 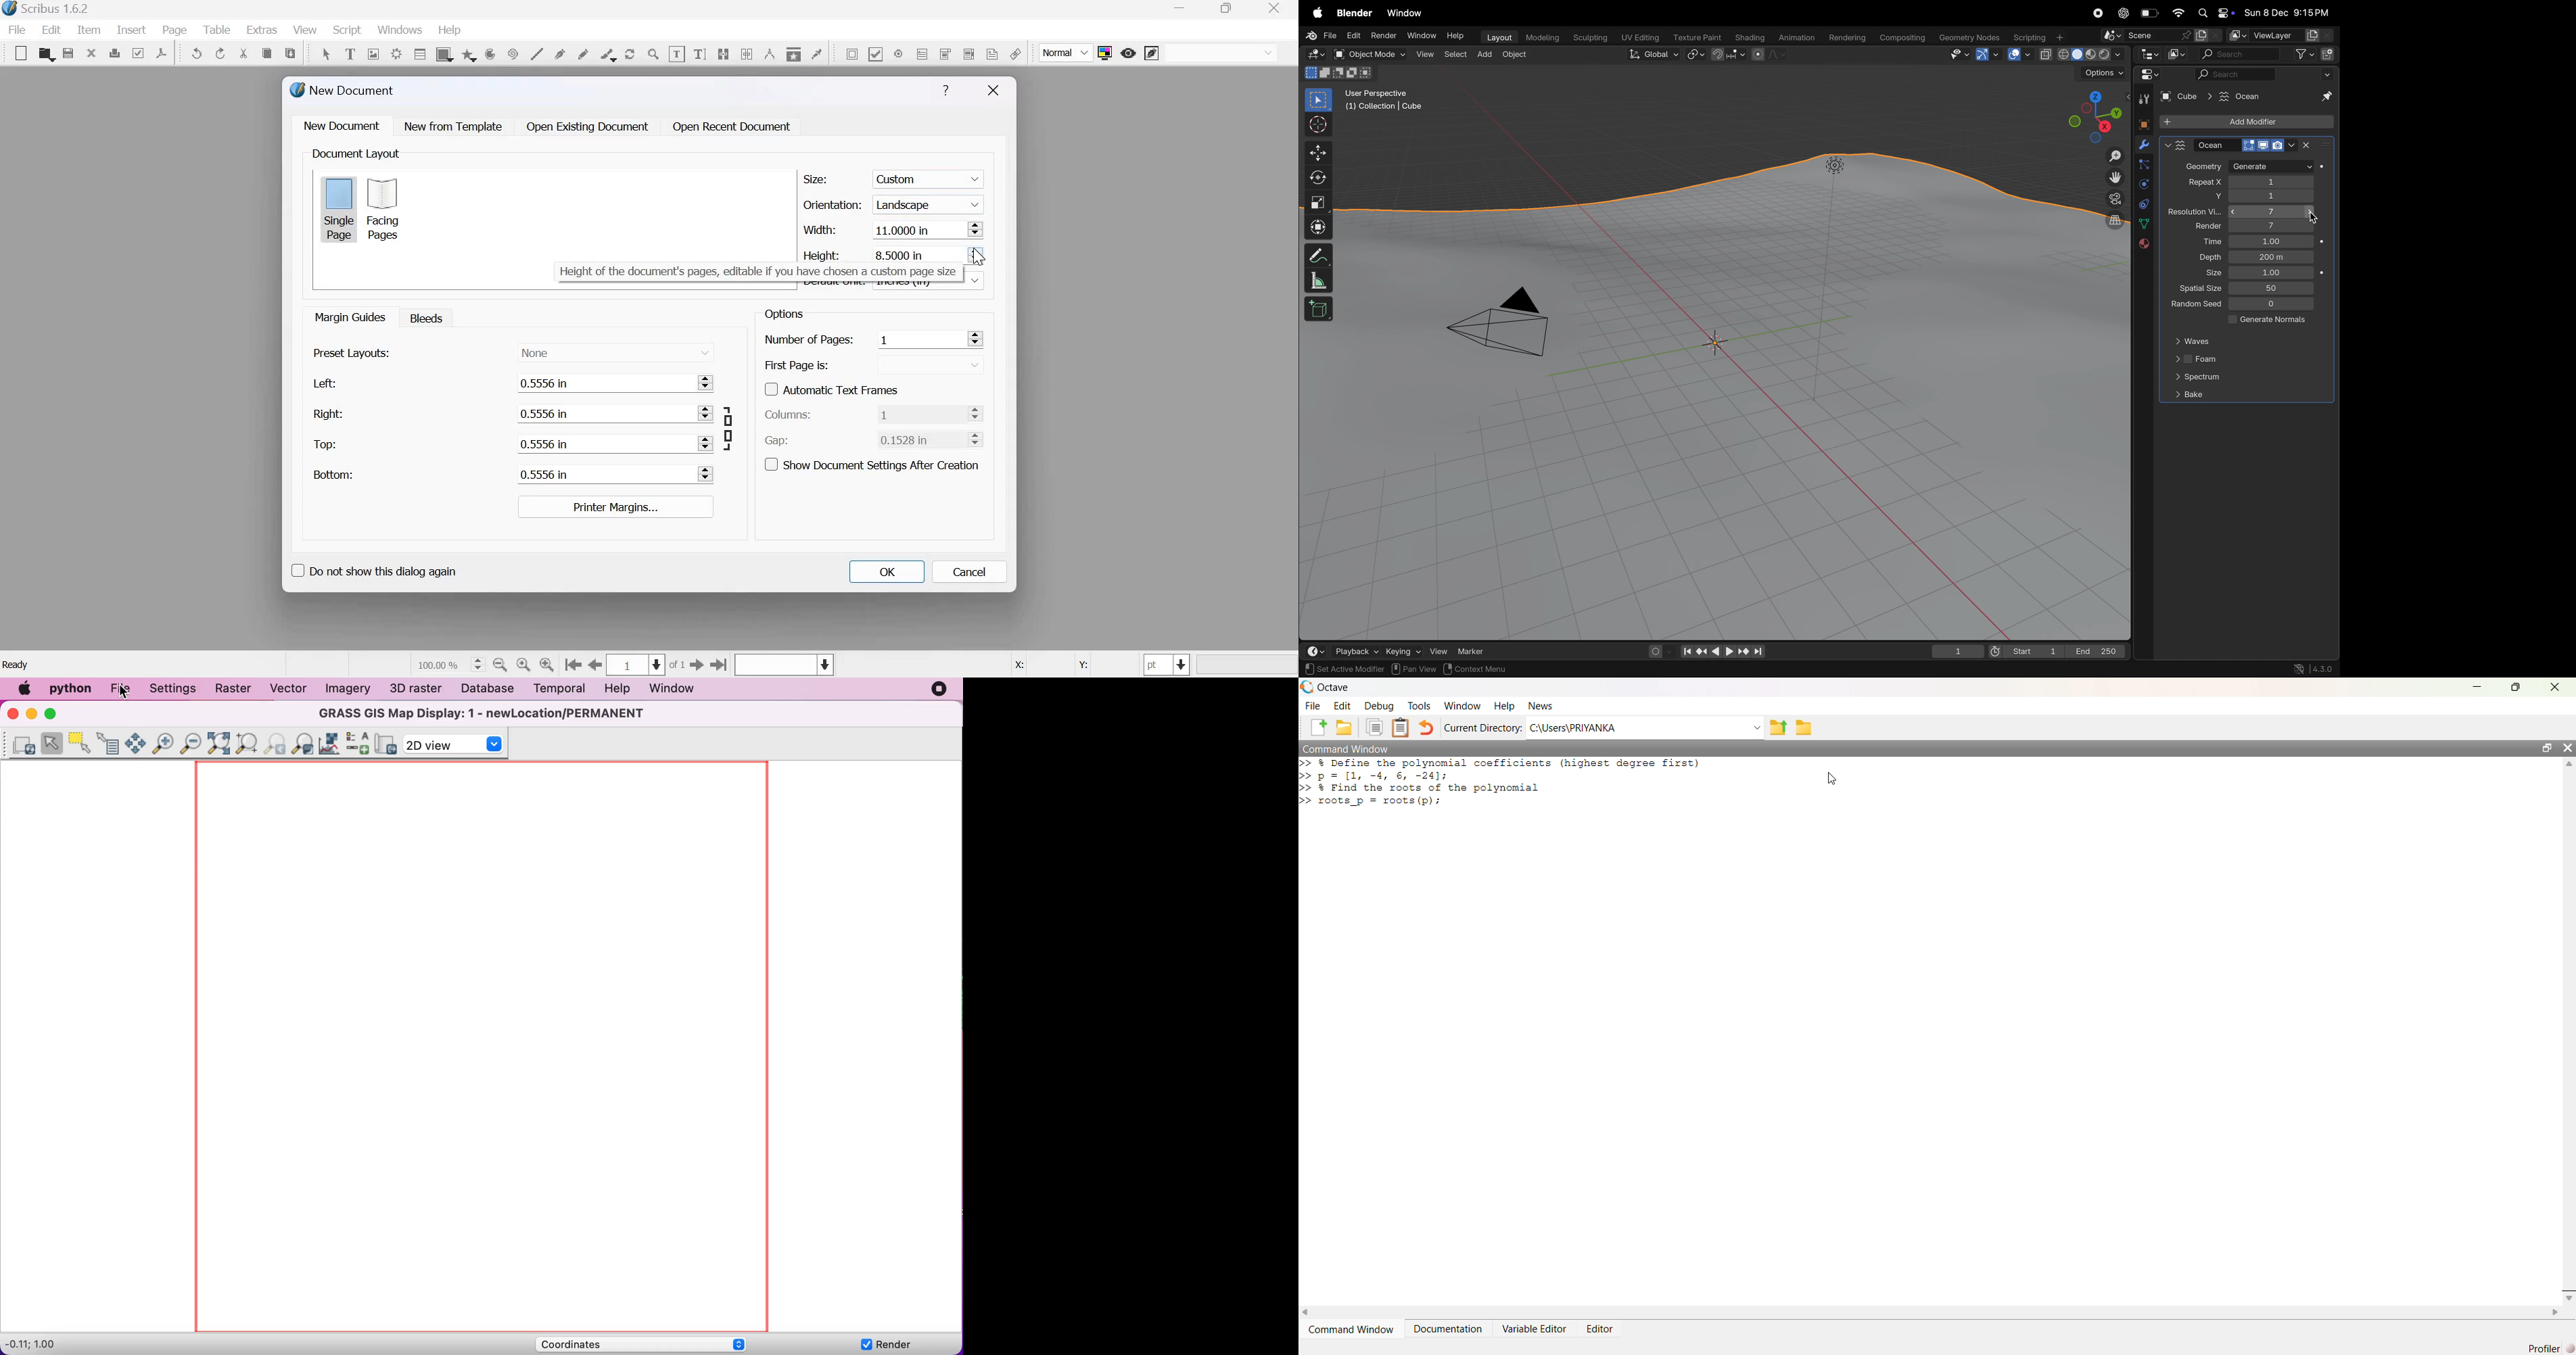 I want to click on apple menu, so click(x=1318, y=13).